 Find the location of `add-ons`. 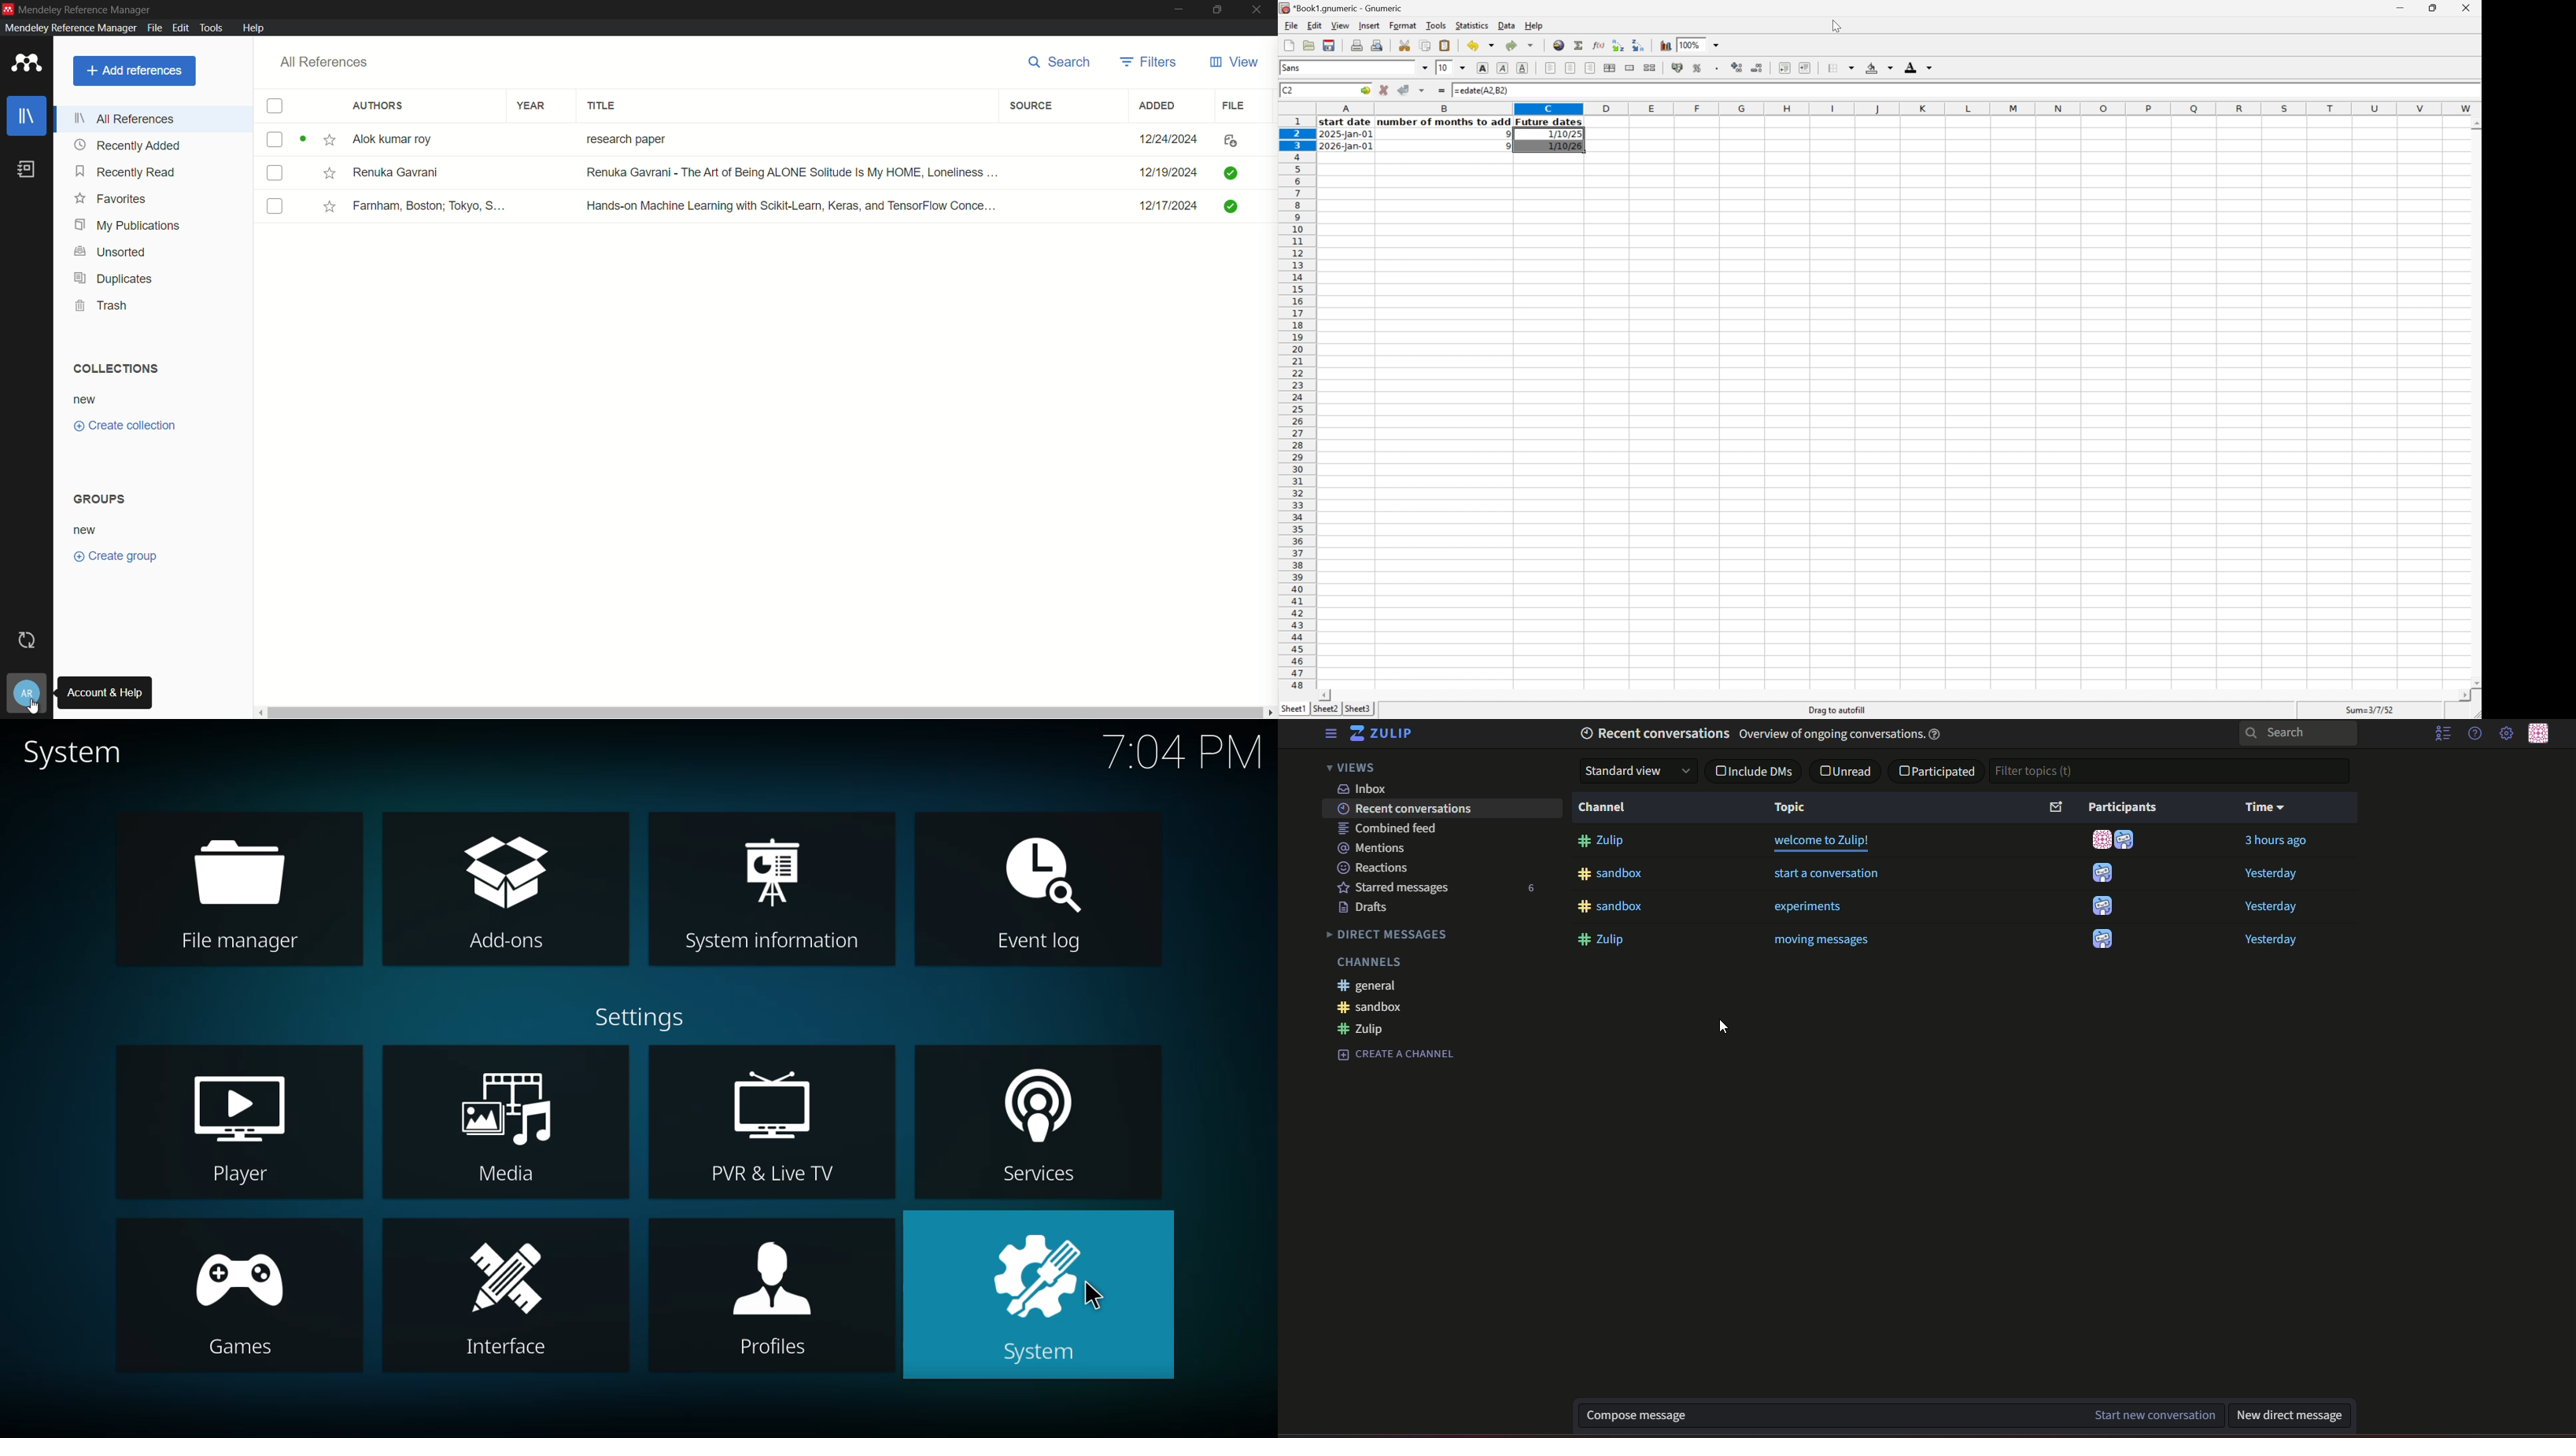

add-ons is located at coordinates (513, 889).